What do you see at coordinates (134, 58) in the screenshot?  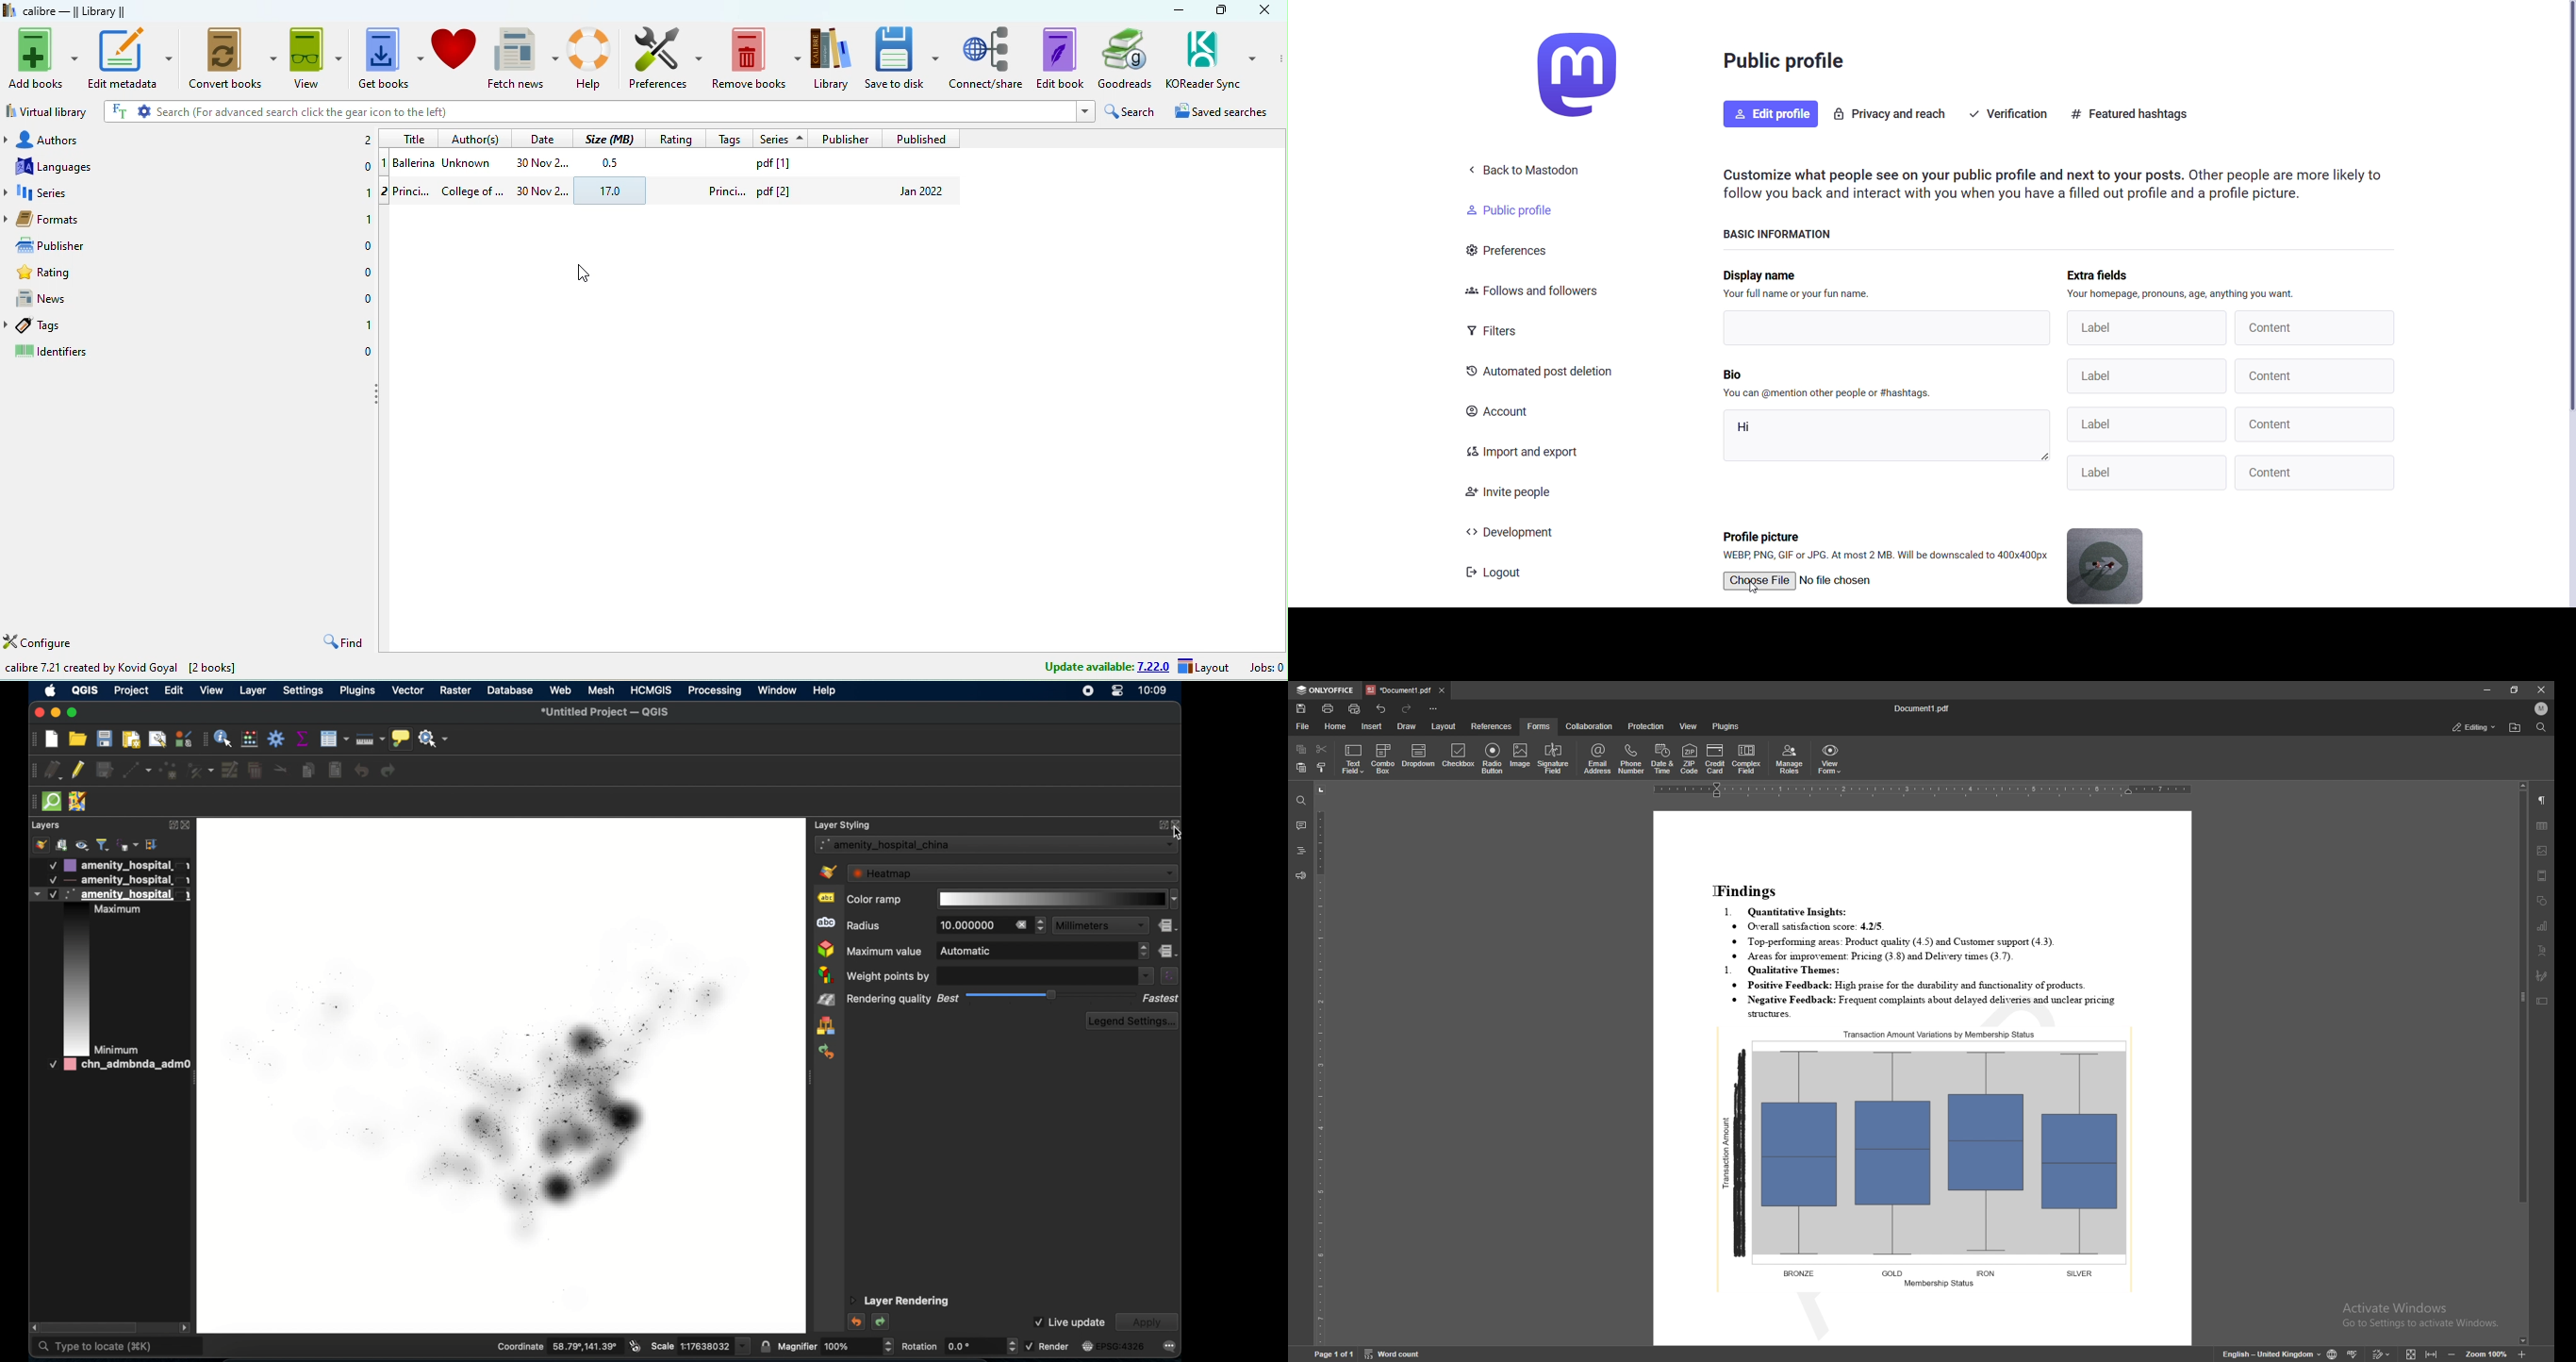 I see `Edit metadata` at bounding box center [134, 58].